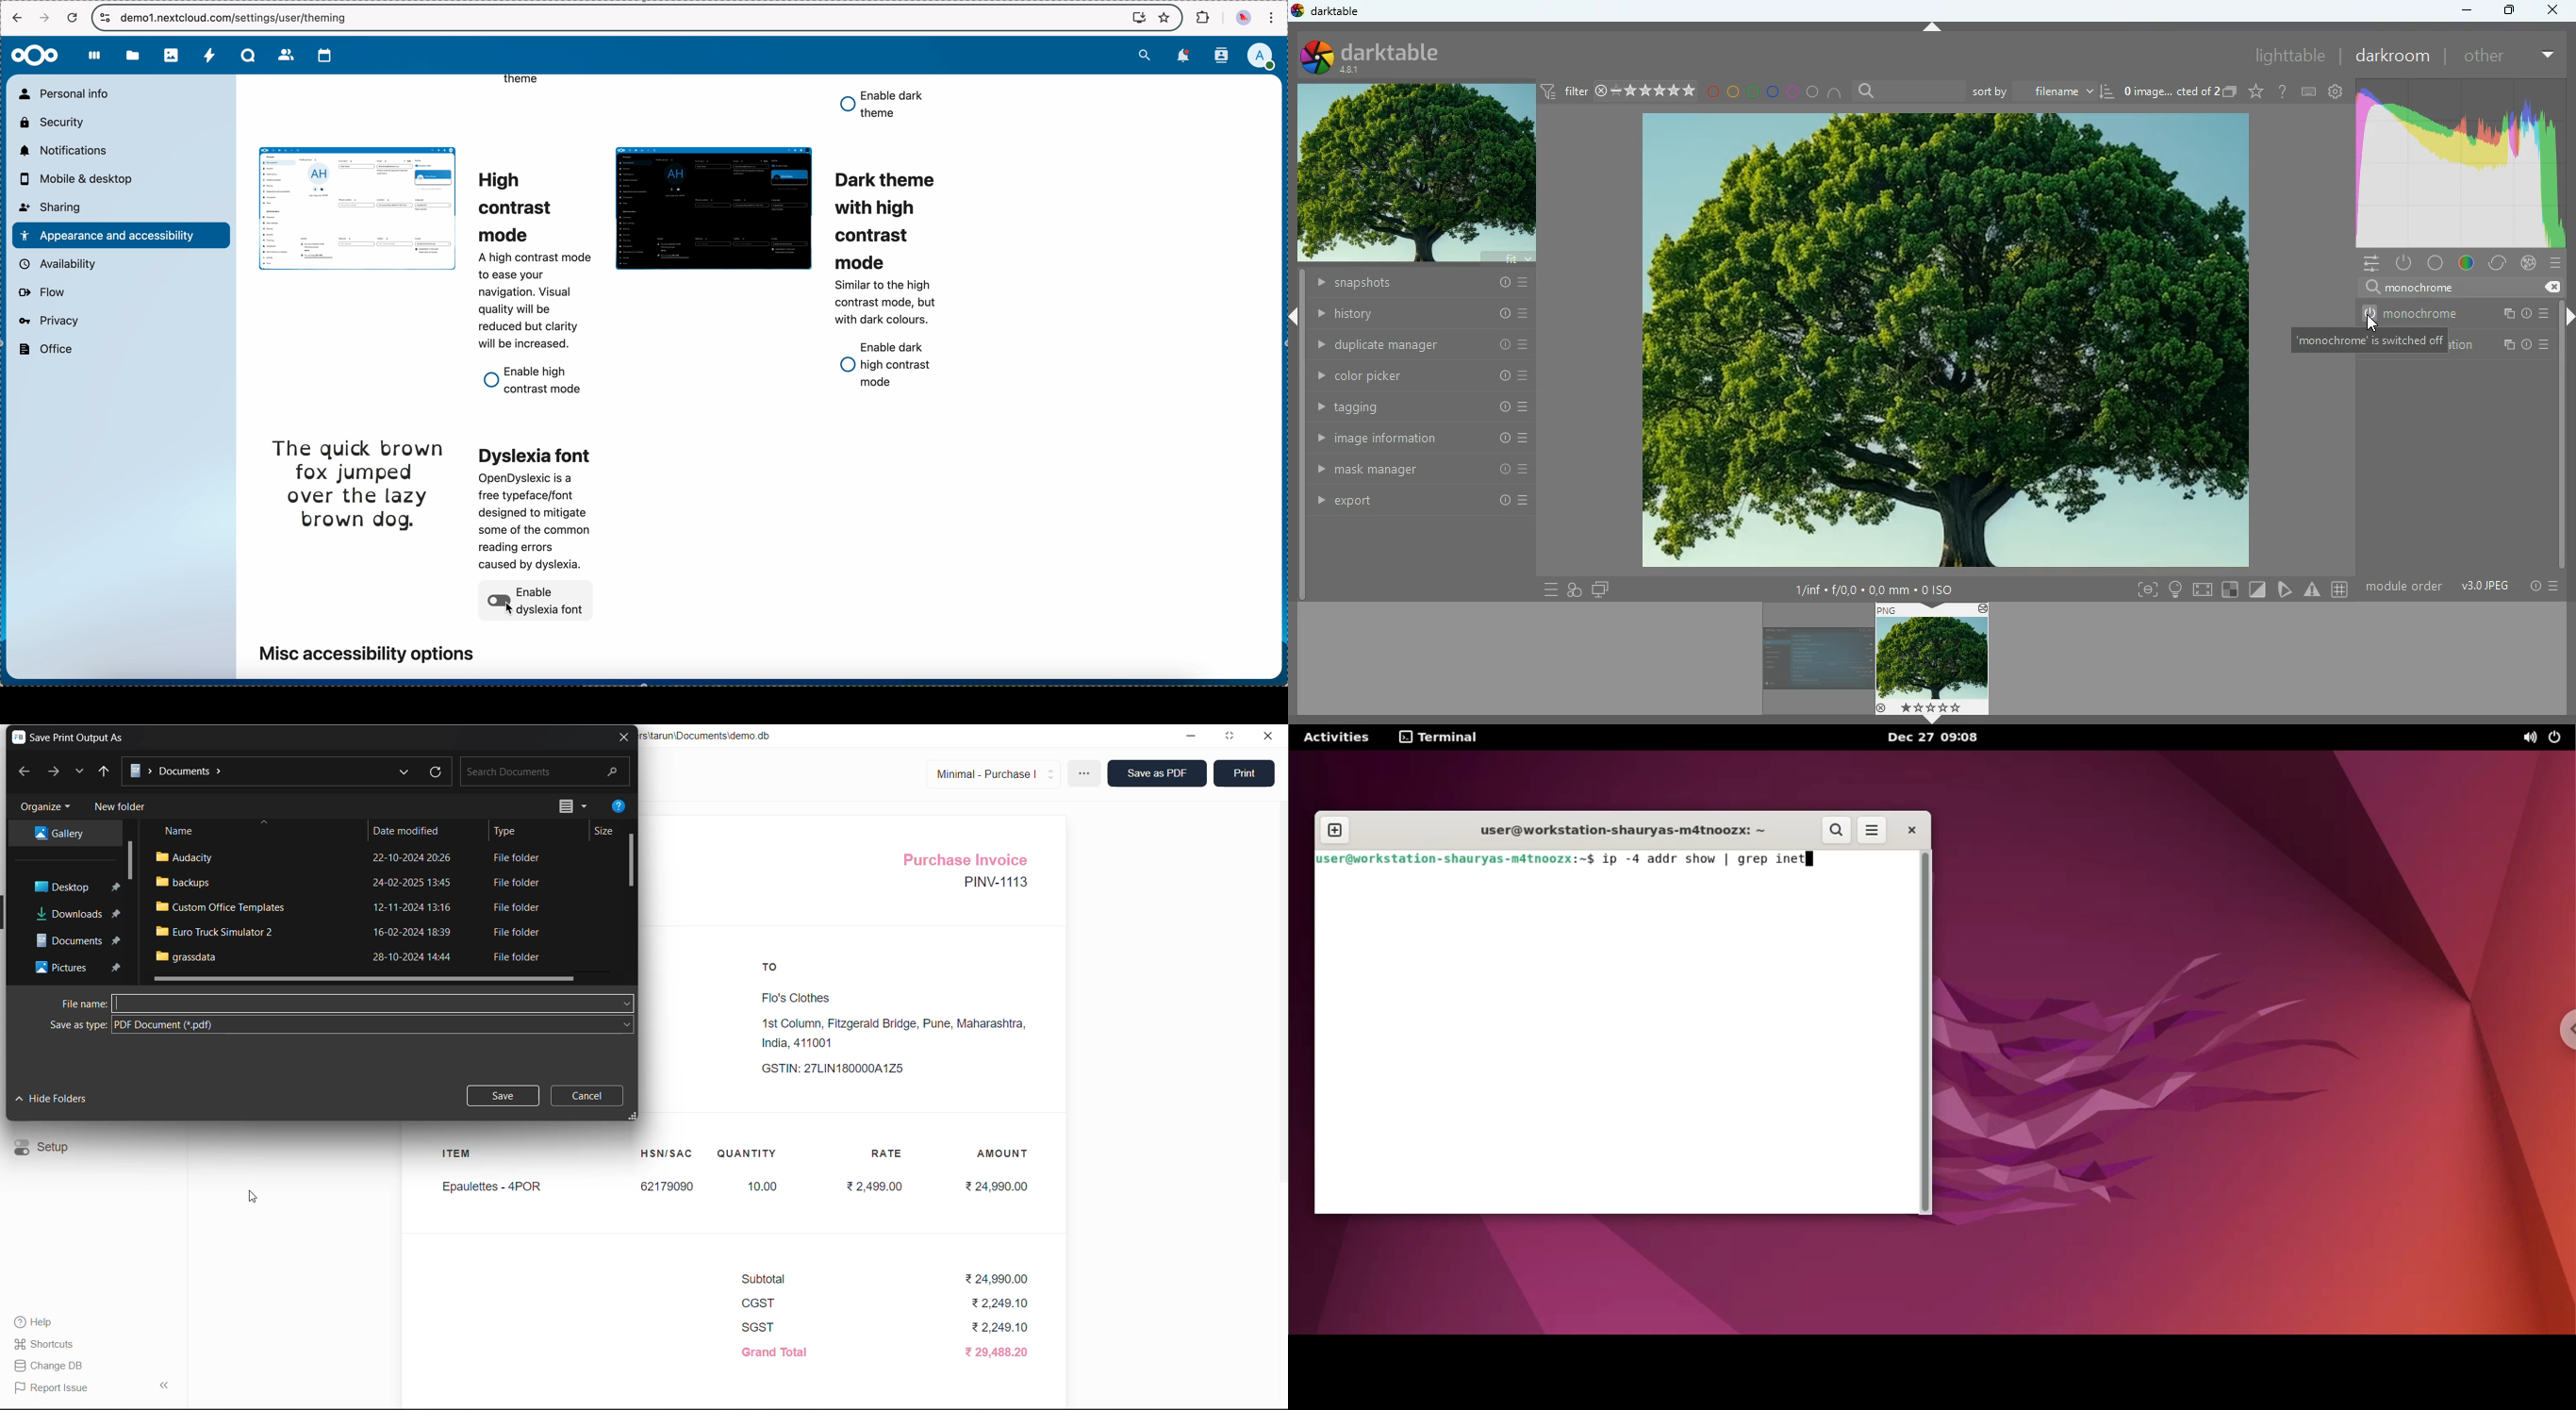  I want to click on navigate foward, so click(45, 17).